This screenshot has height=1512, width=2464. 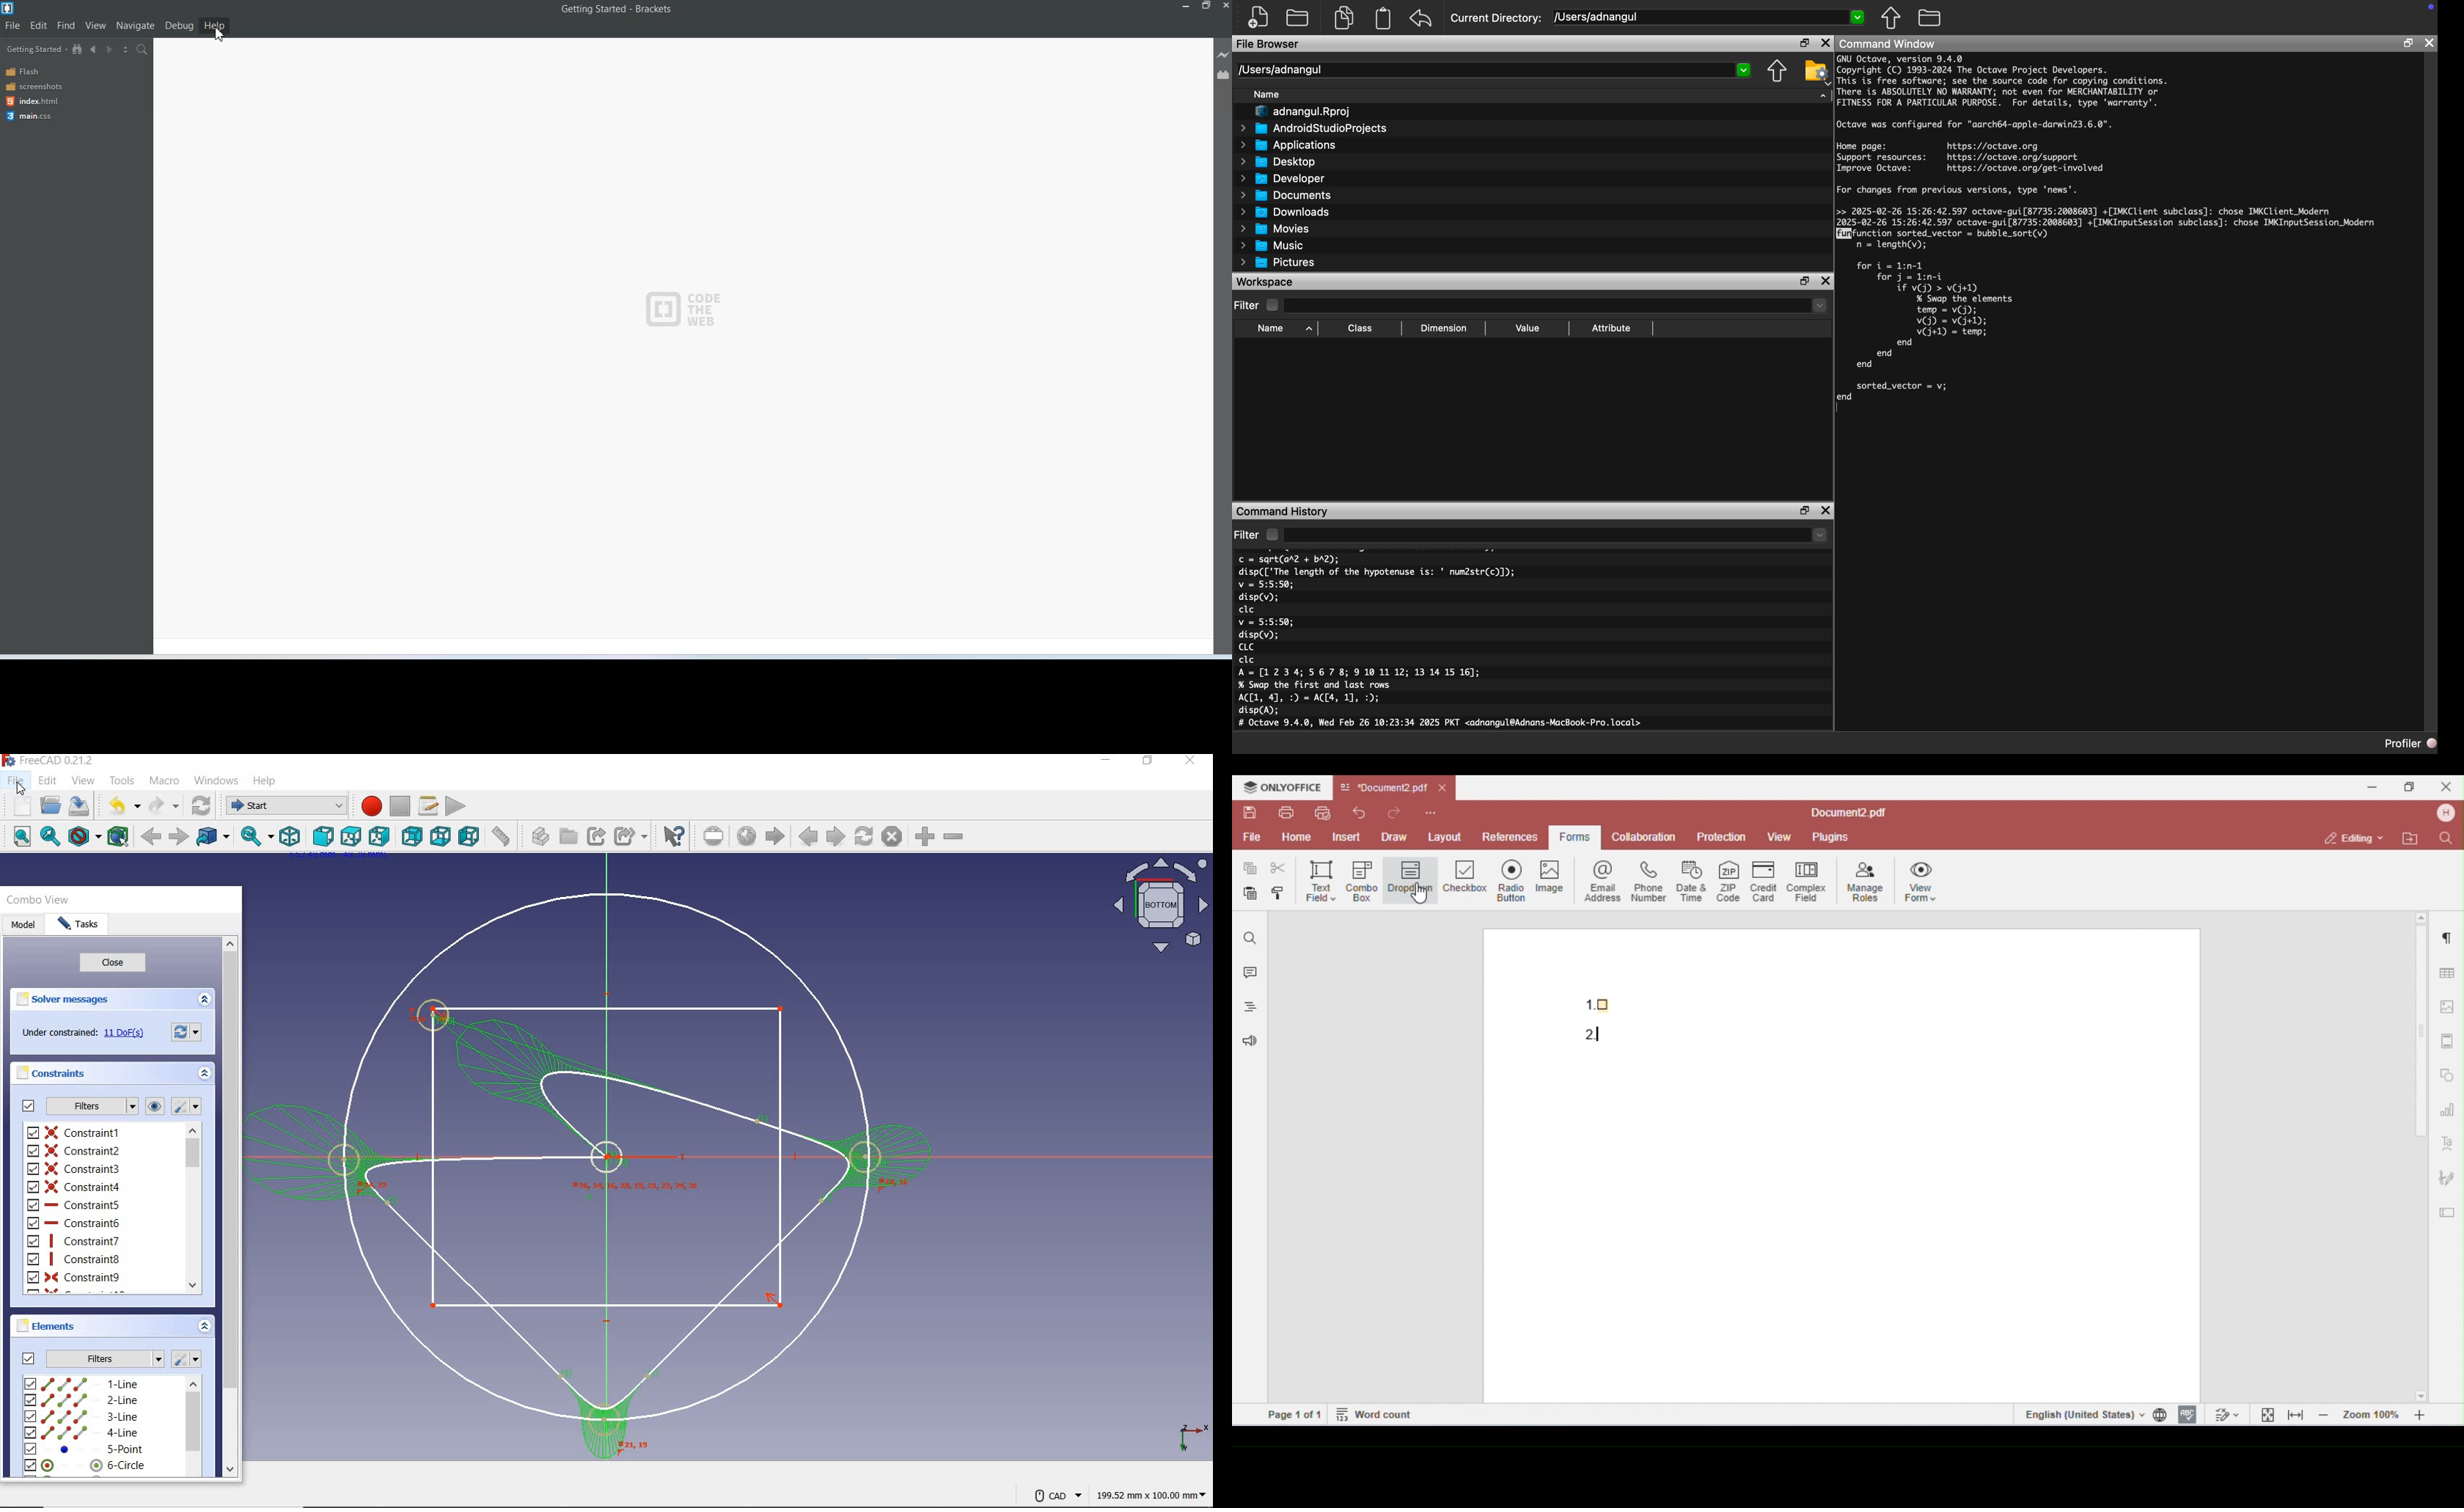 I want to click on bounding box, so click(x=119, y=838).